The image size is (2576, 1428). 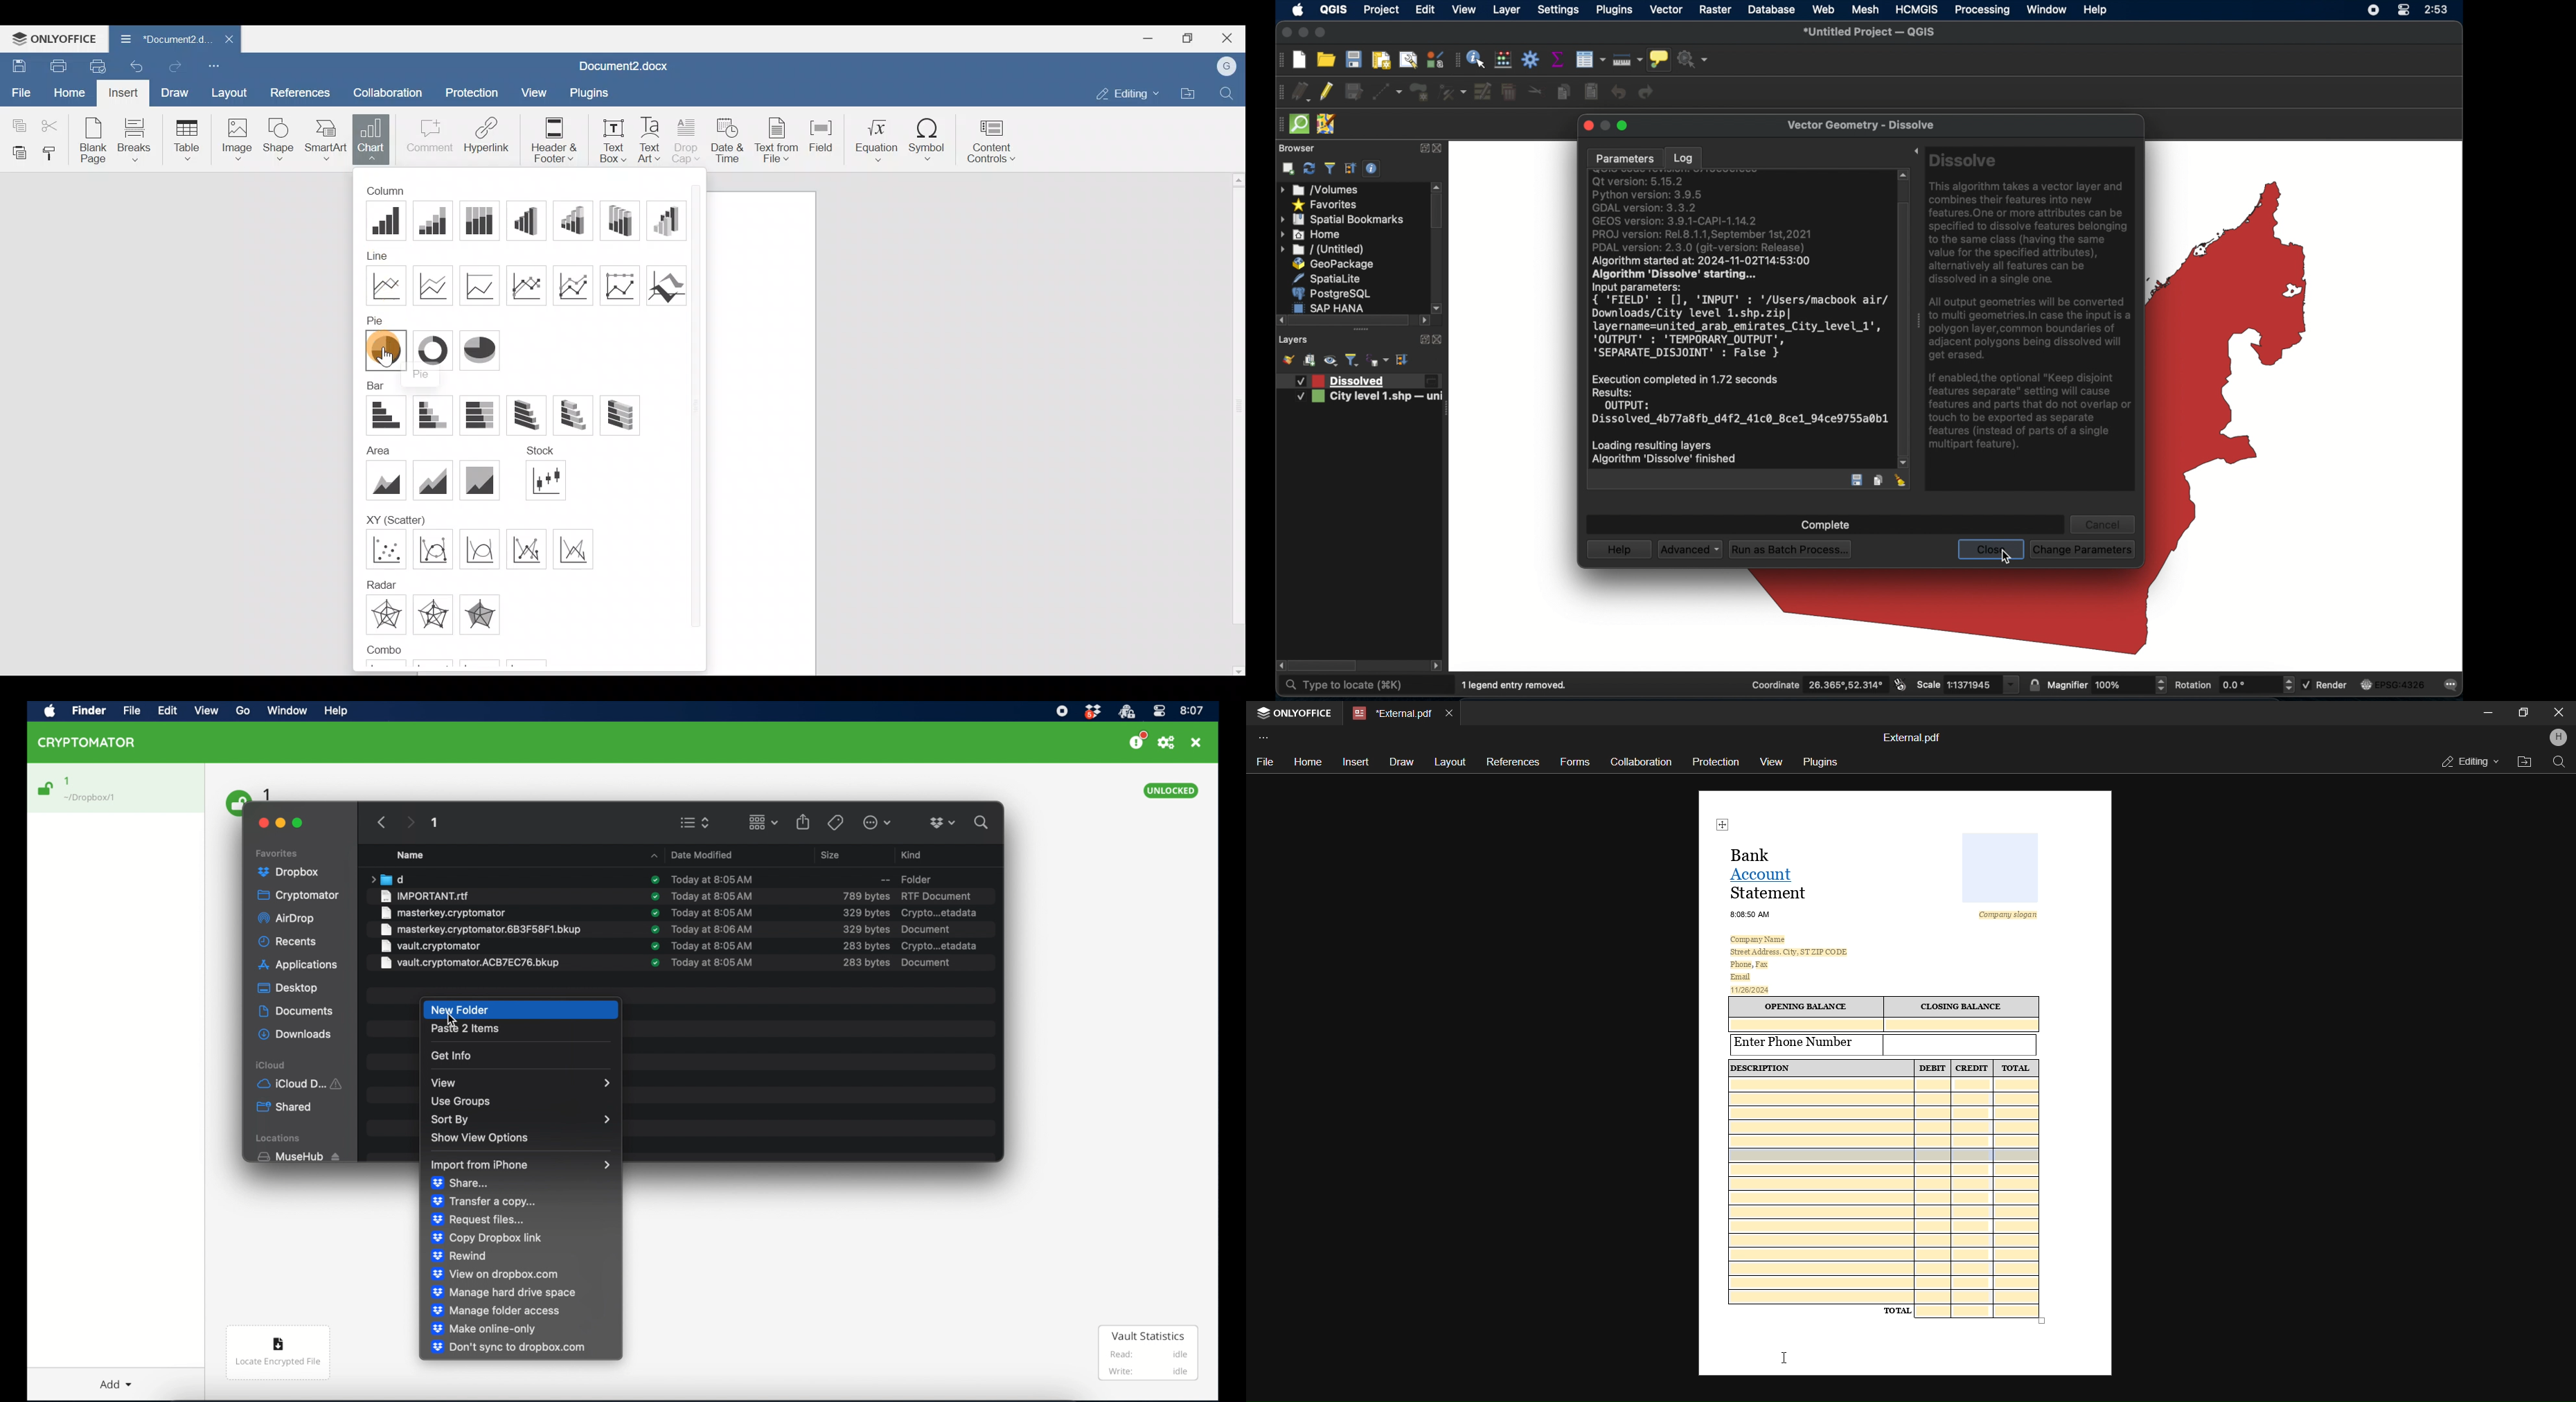 I want to click on Print file, so click(x=57, y=65).